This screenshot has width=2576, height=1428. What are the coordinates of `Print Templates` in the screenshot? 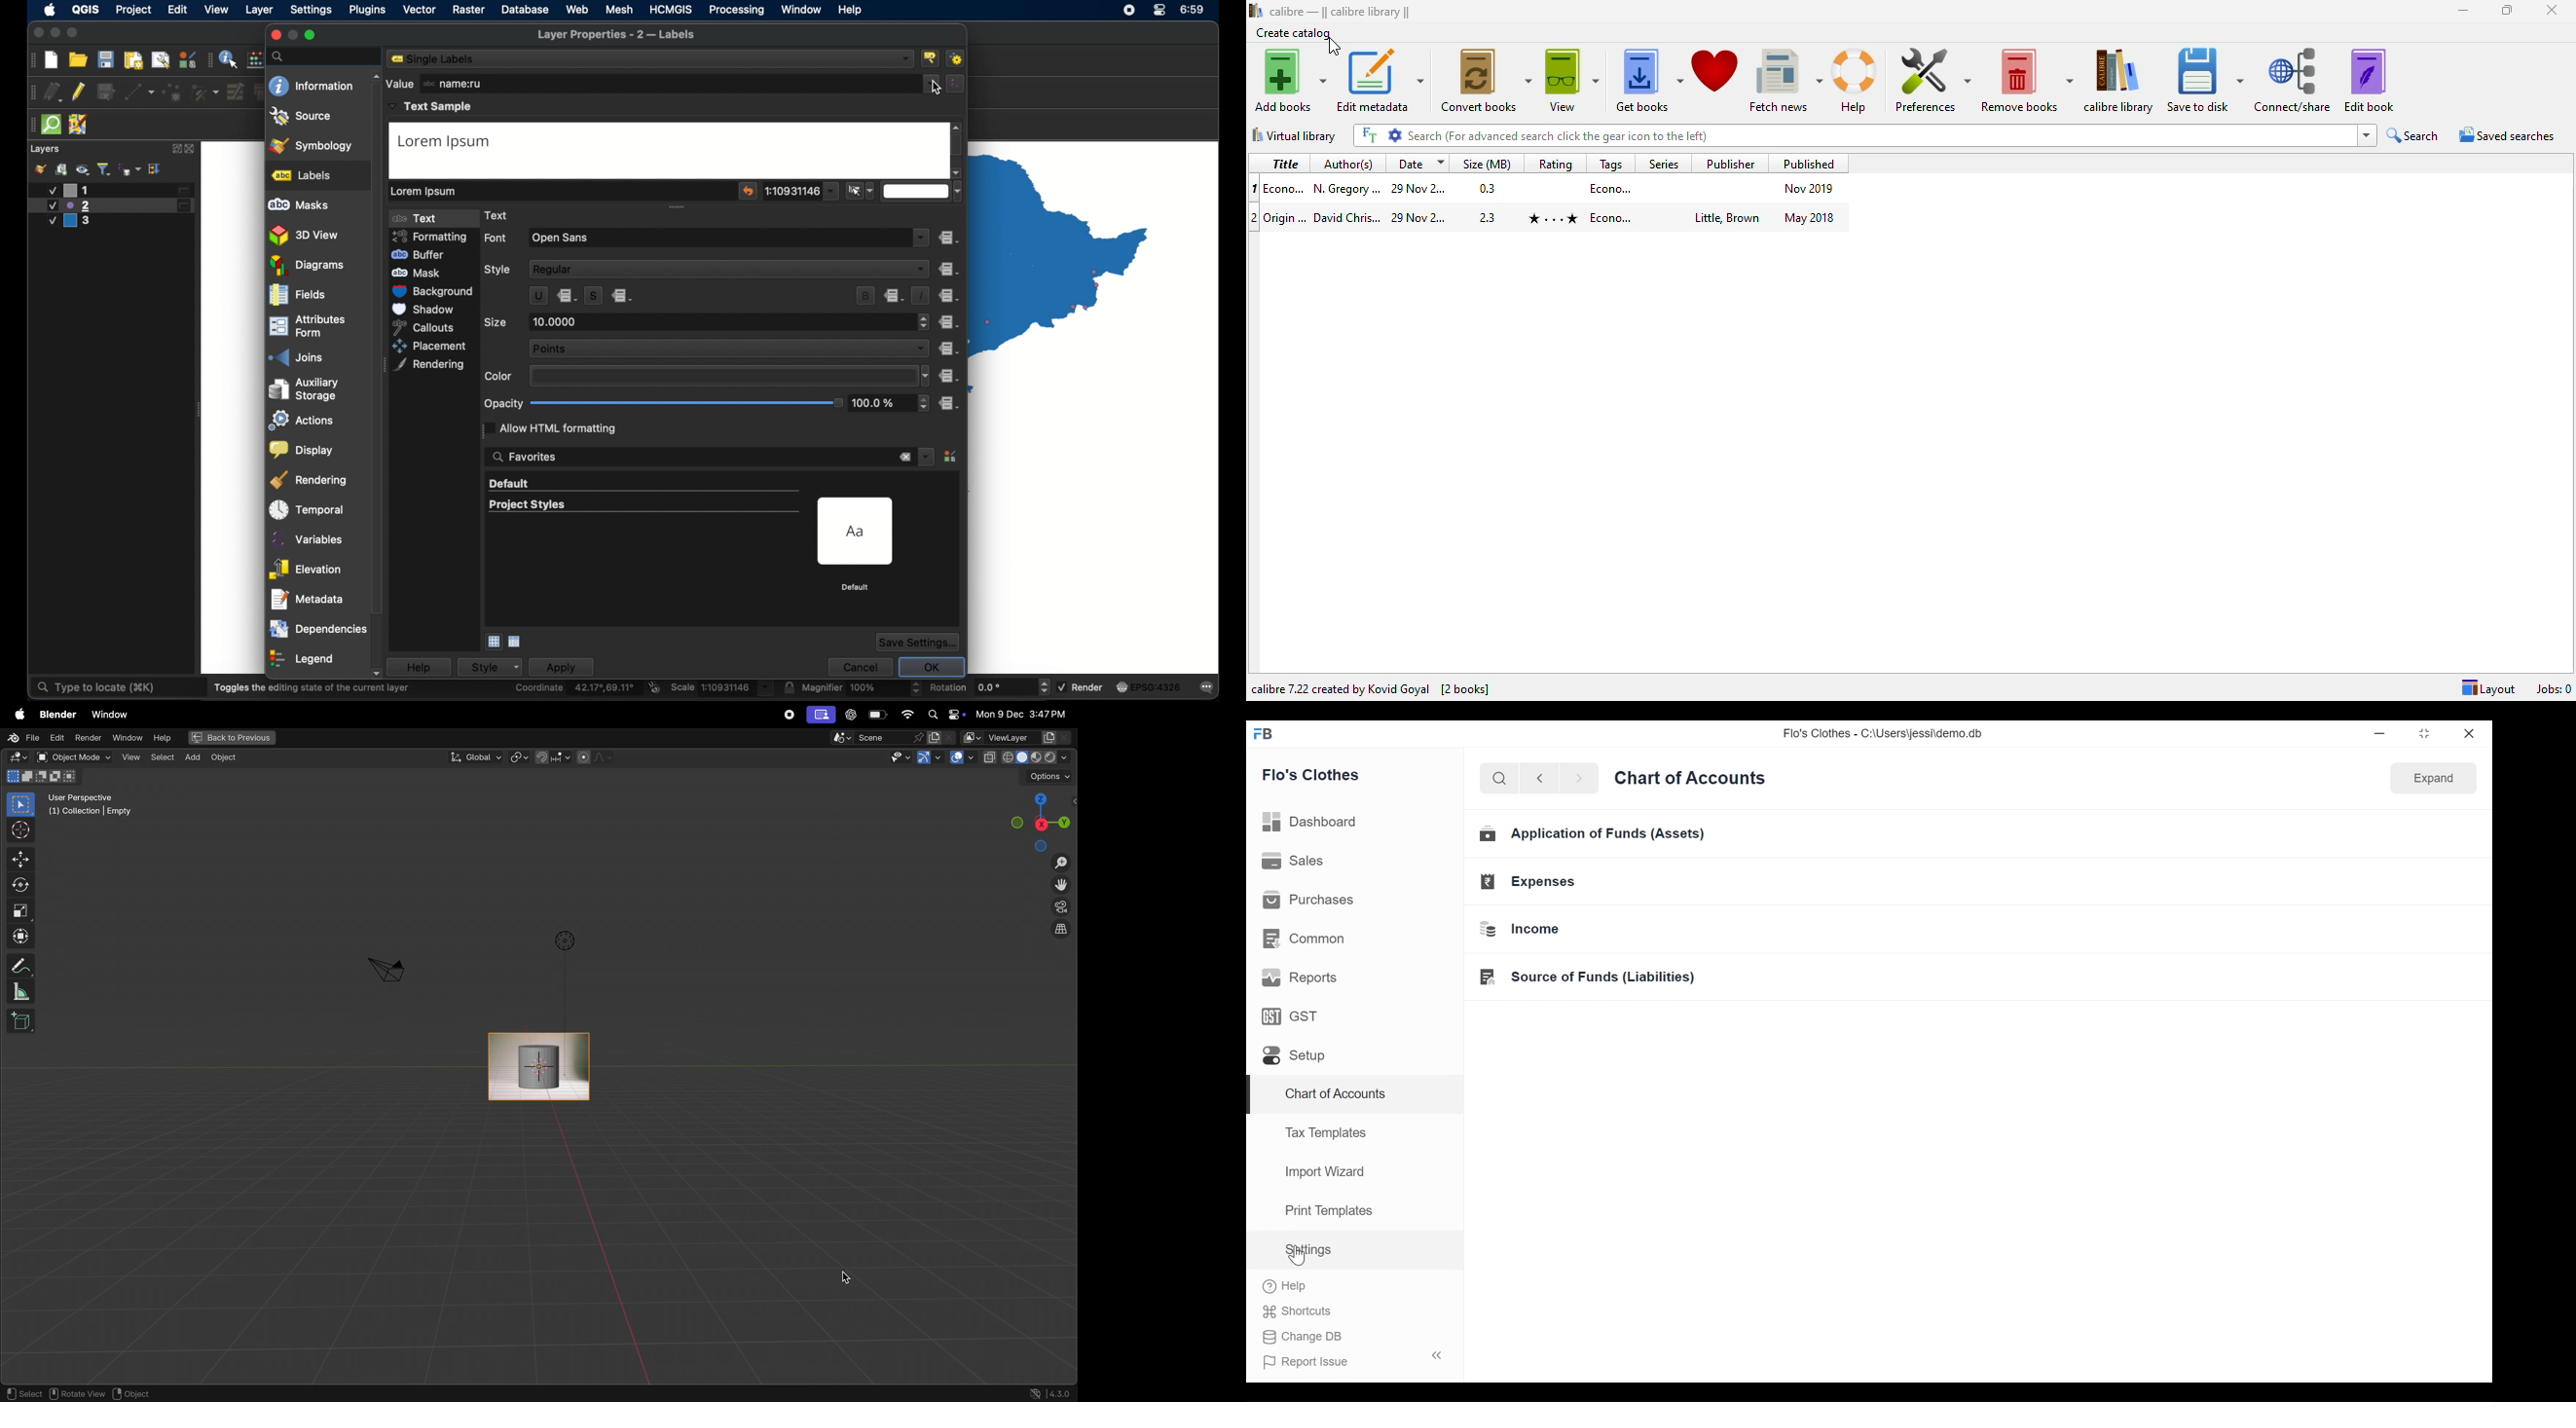 It's located at (1329, 1211).